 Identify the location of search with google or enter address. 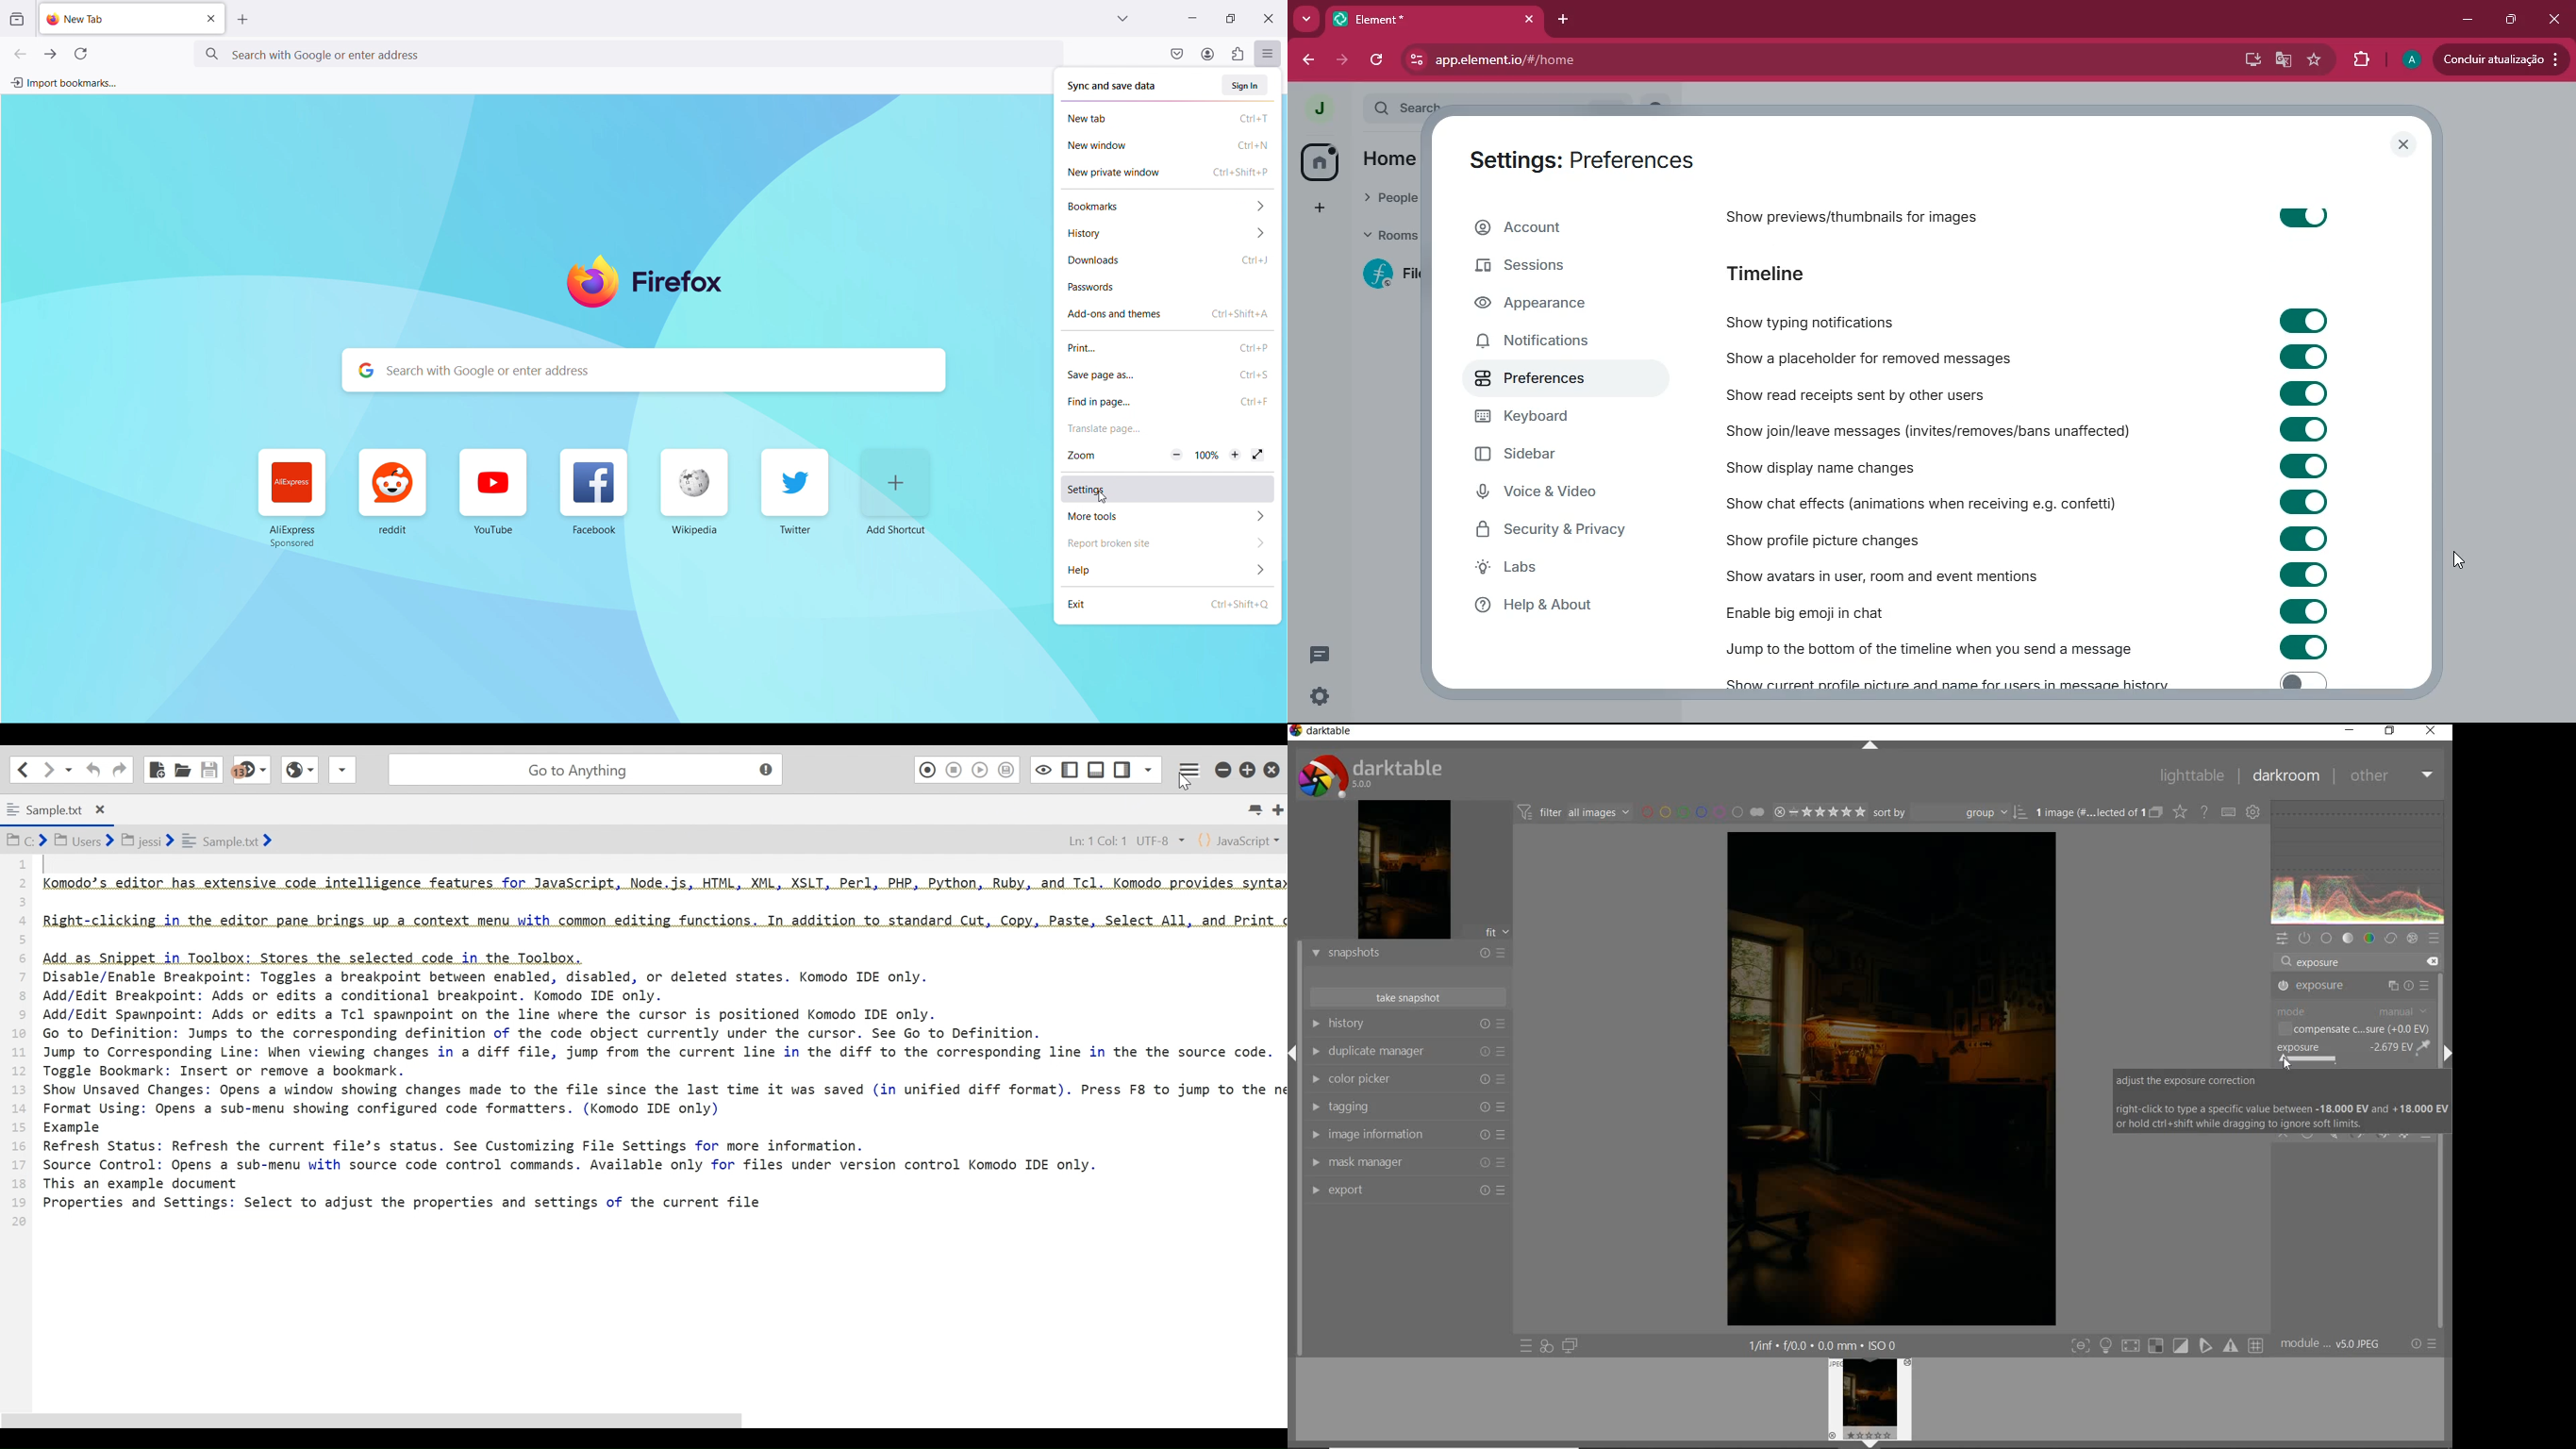
(628, 53).